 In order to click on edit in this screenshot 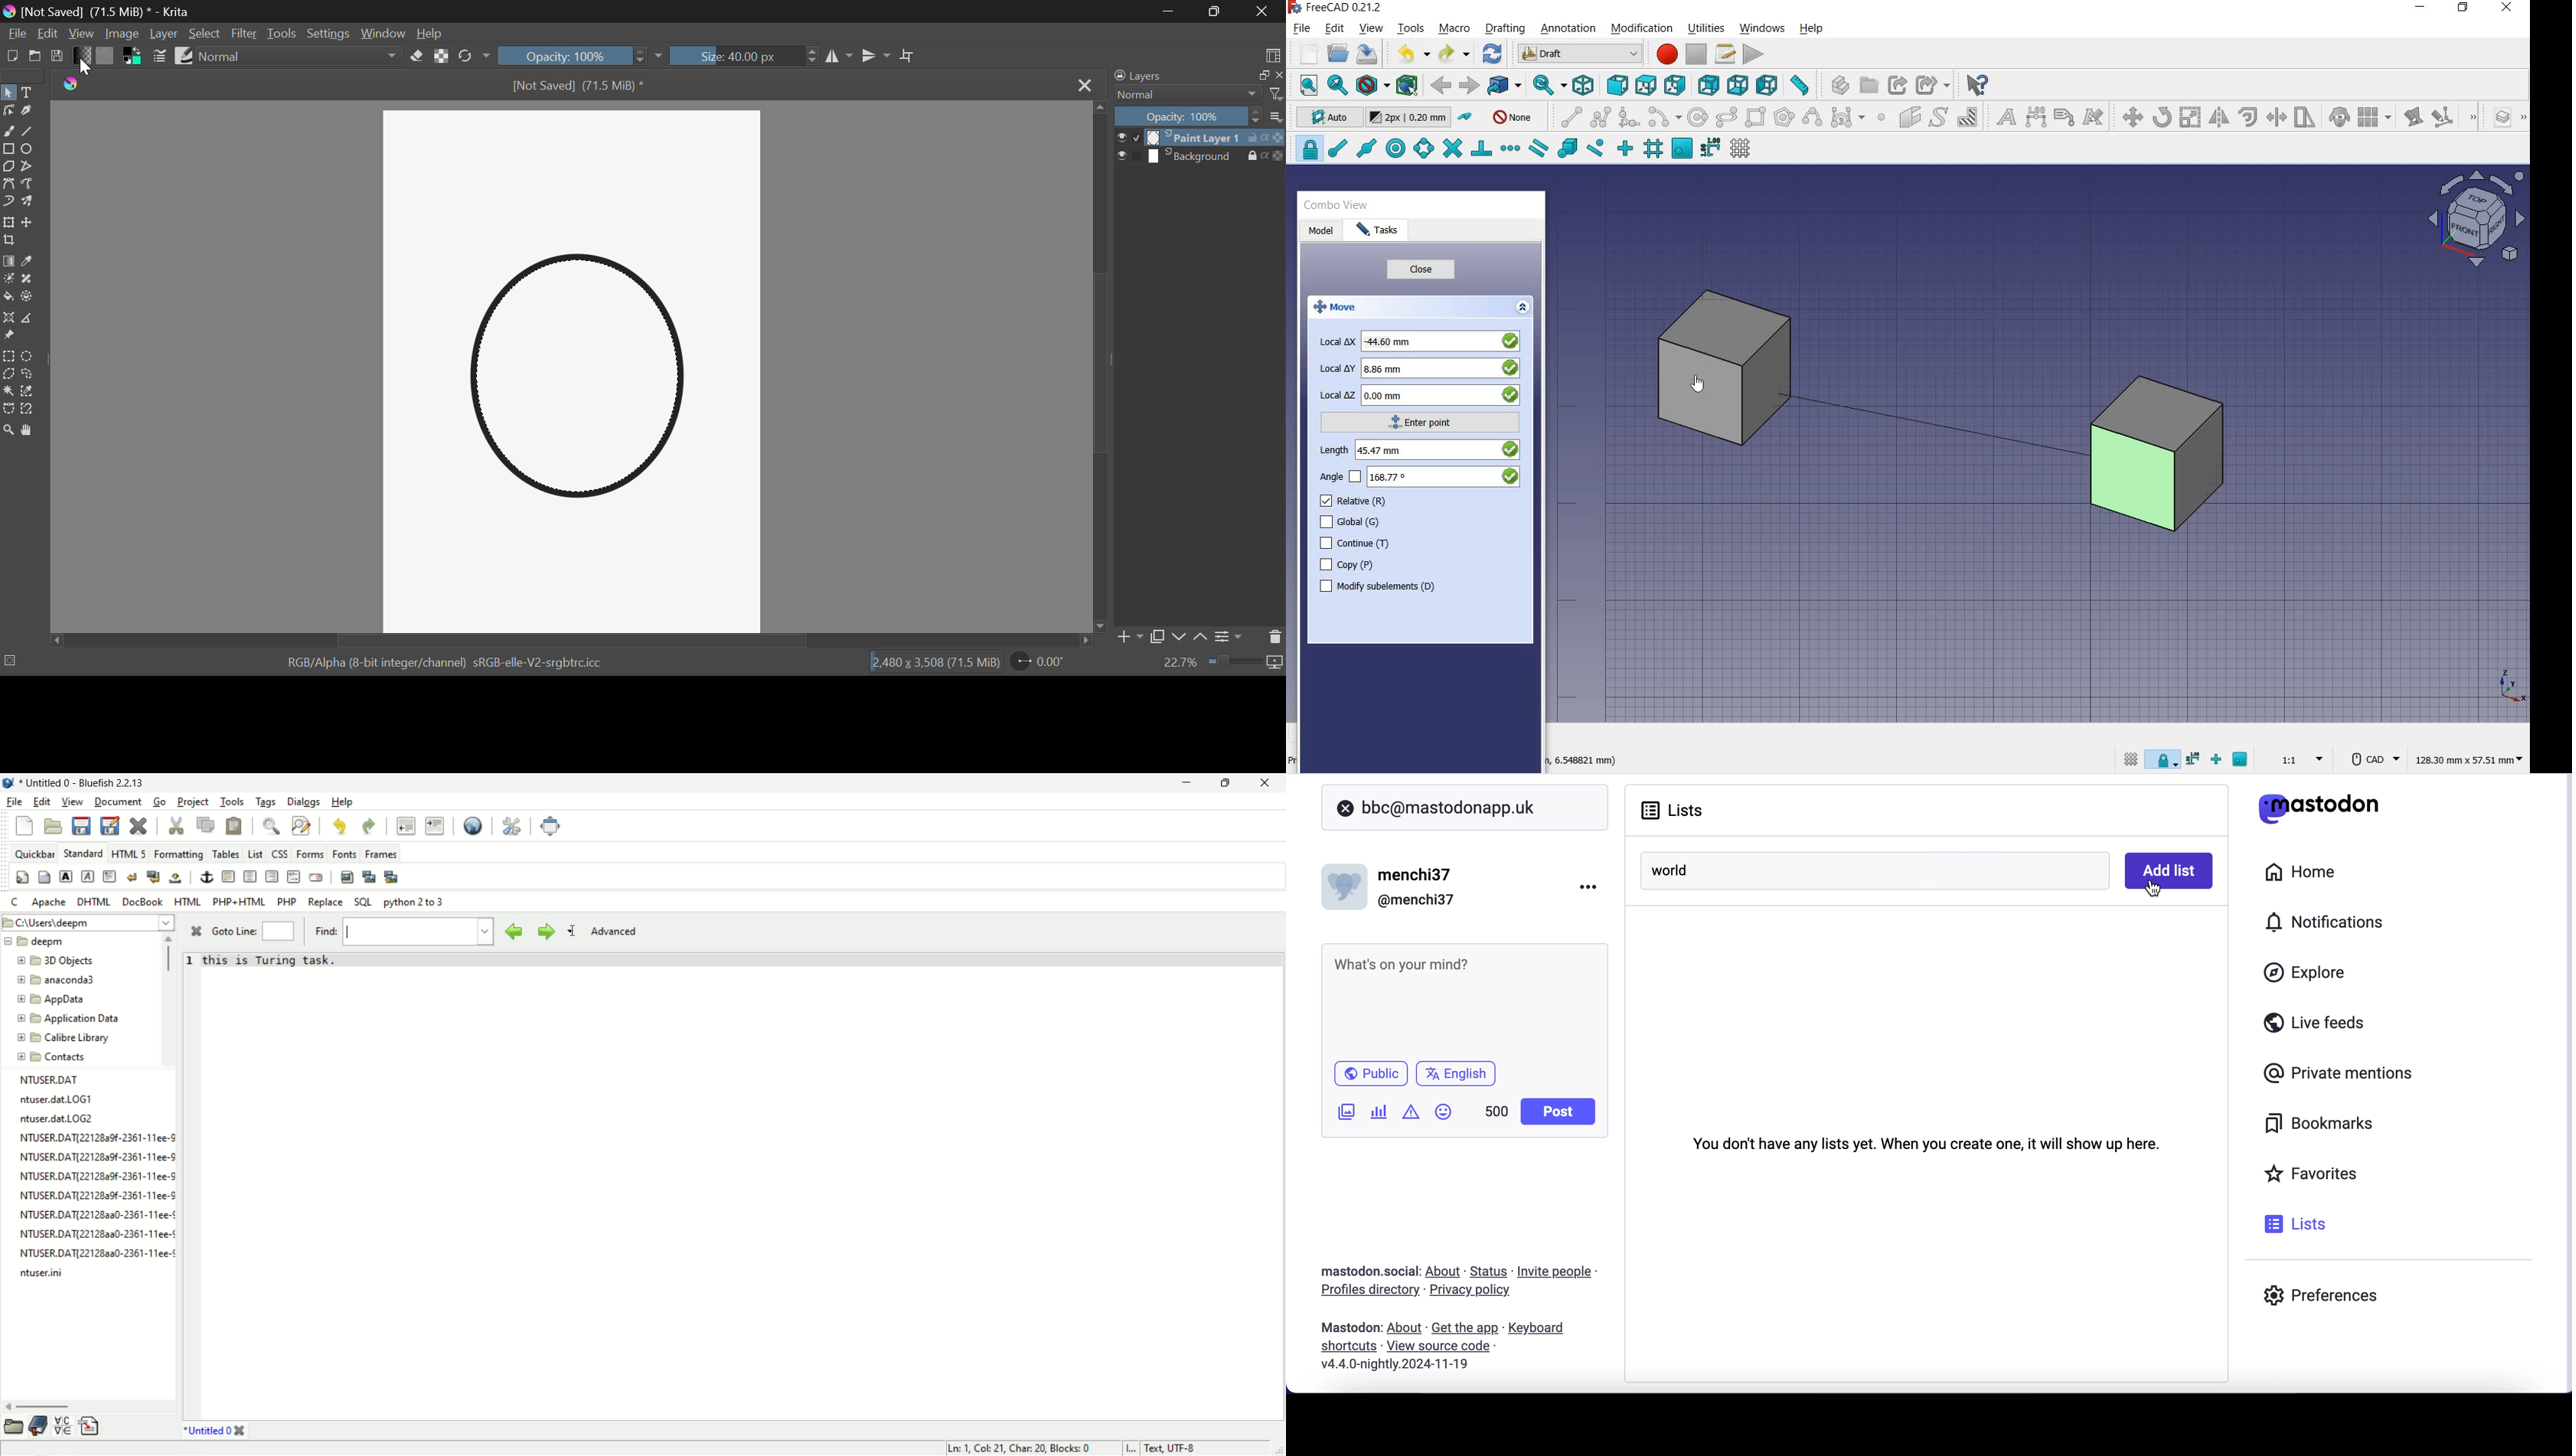, I will do `click(1335, 28)`.